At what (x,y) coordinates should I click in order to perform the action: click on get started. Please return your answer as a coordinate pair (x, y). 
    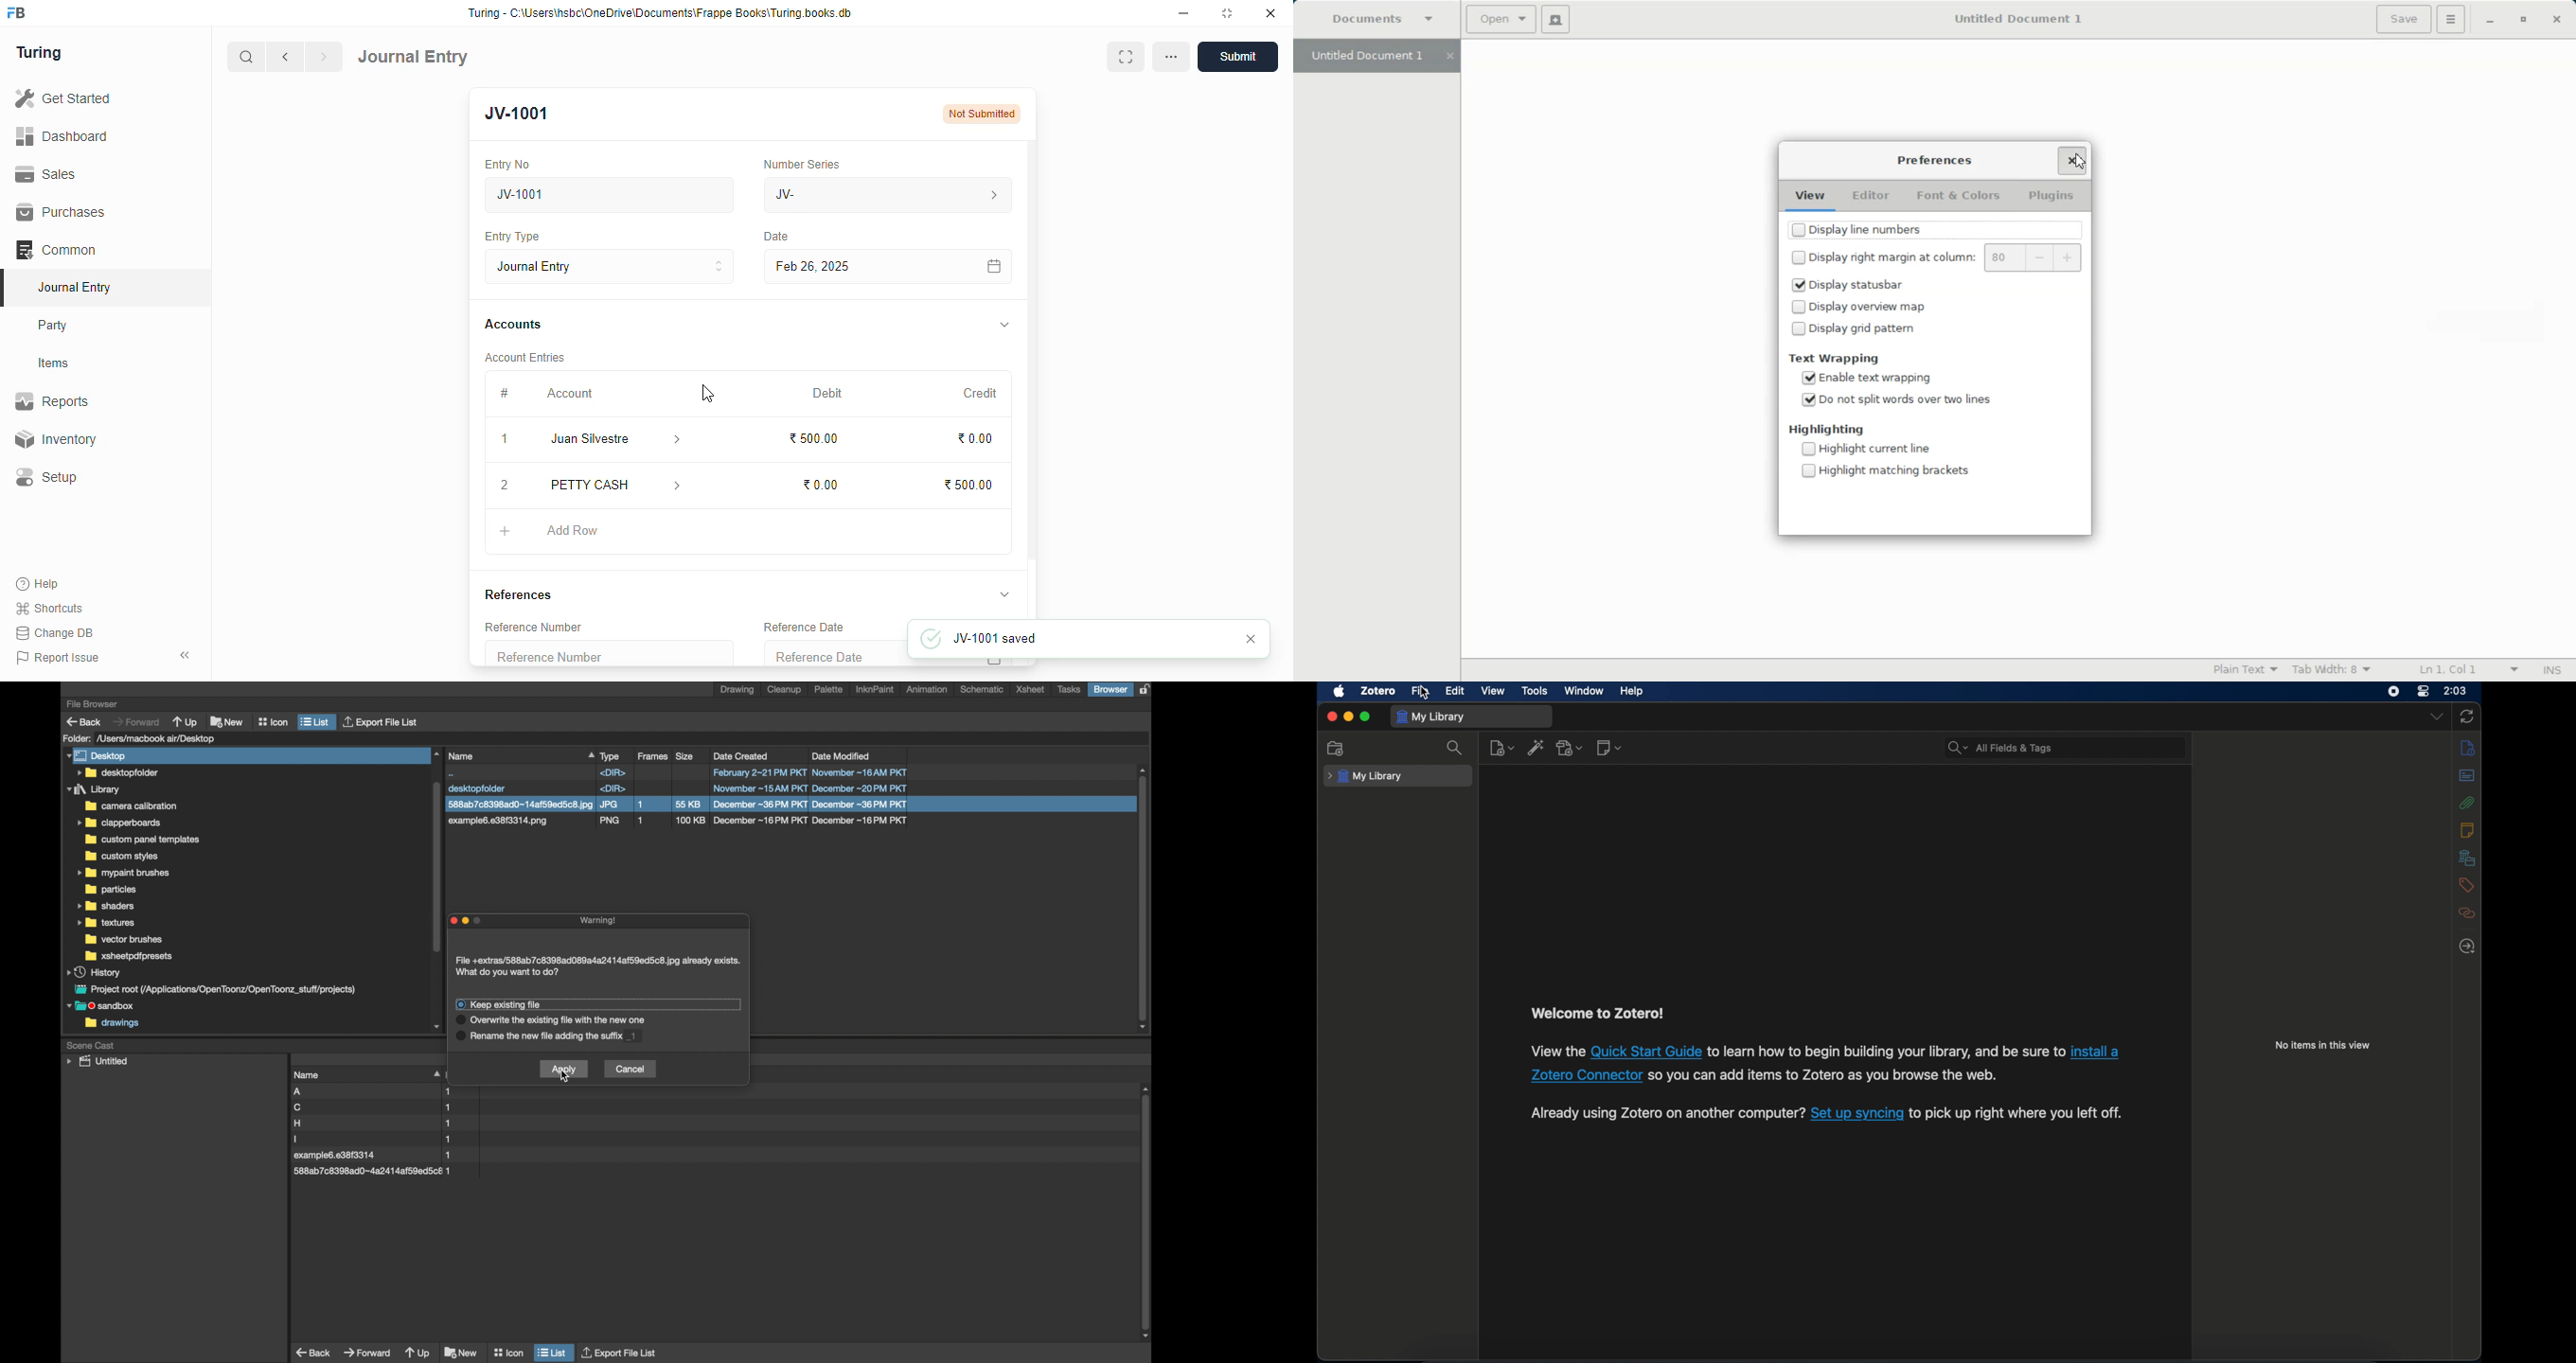
    Looking at the image, I should click on (64, 98).